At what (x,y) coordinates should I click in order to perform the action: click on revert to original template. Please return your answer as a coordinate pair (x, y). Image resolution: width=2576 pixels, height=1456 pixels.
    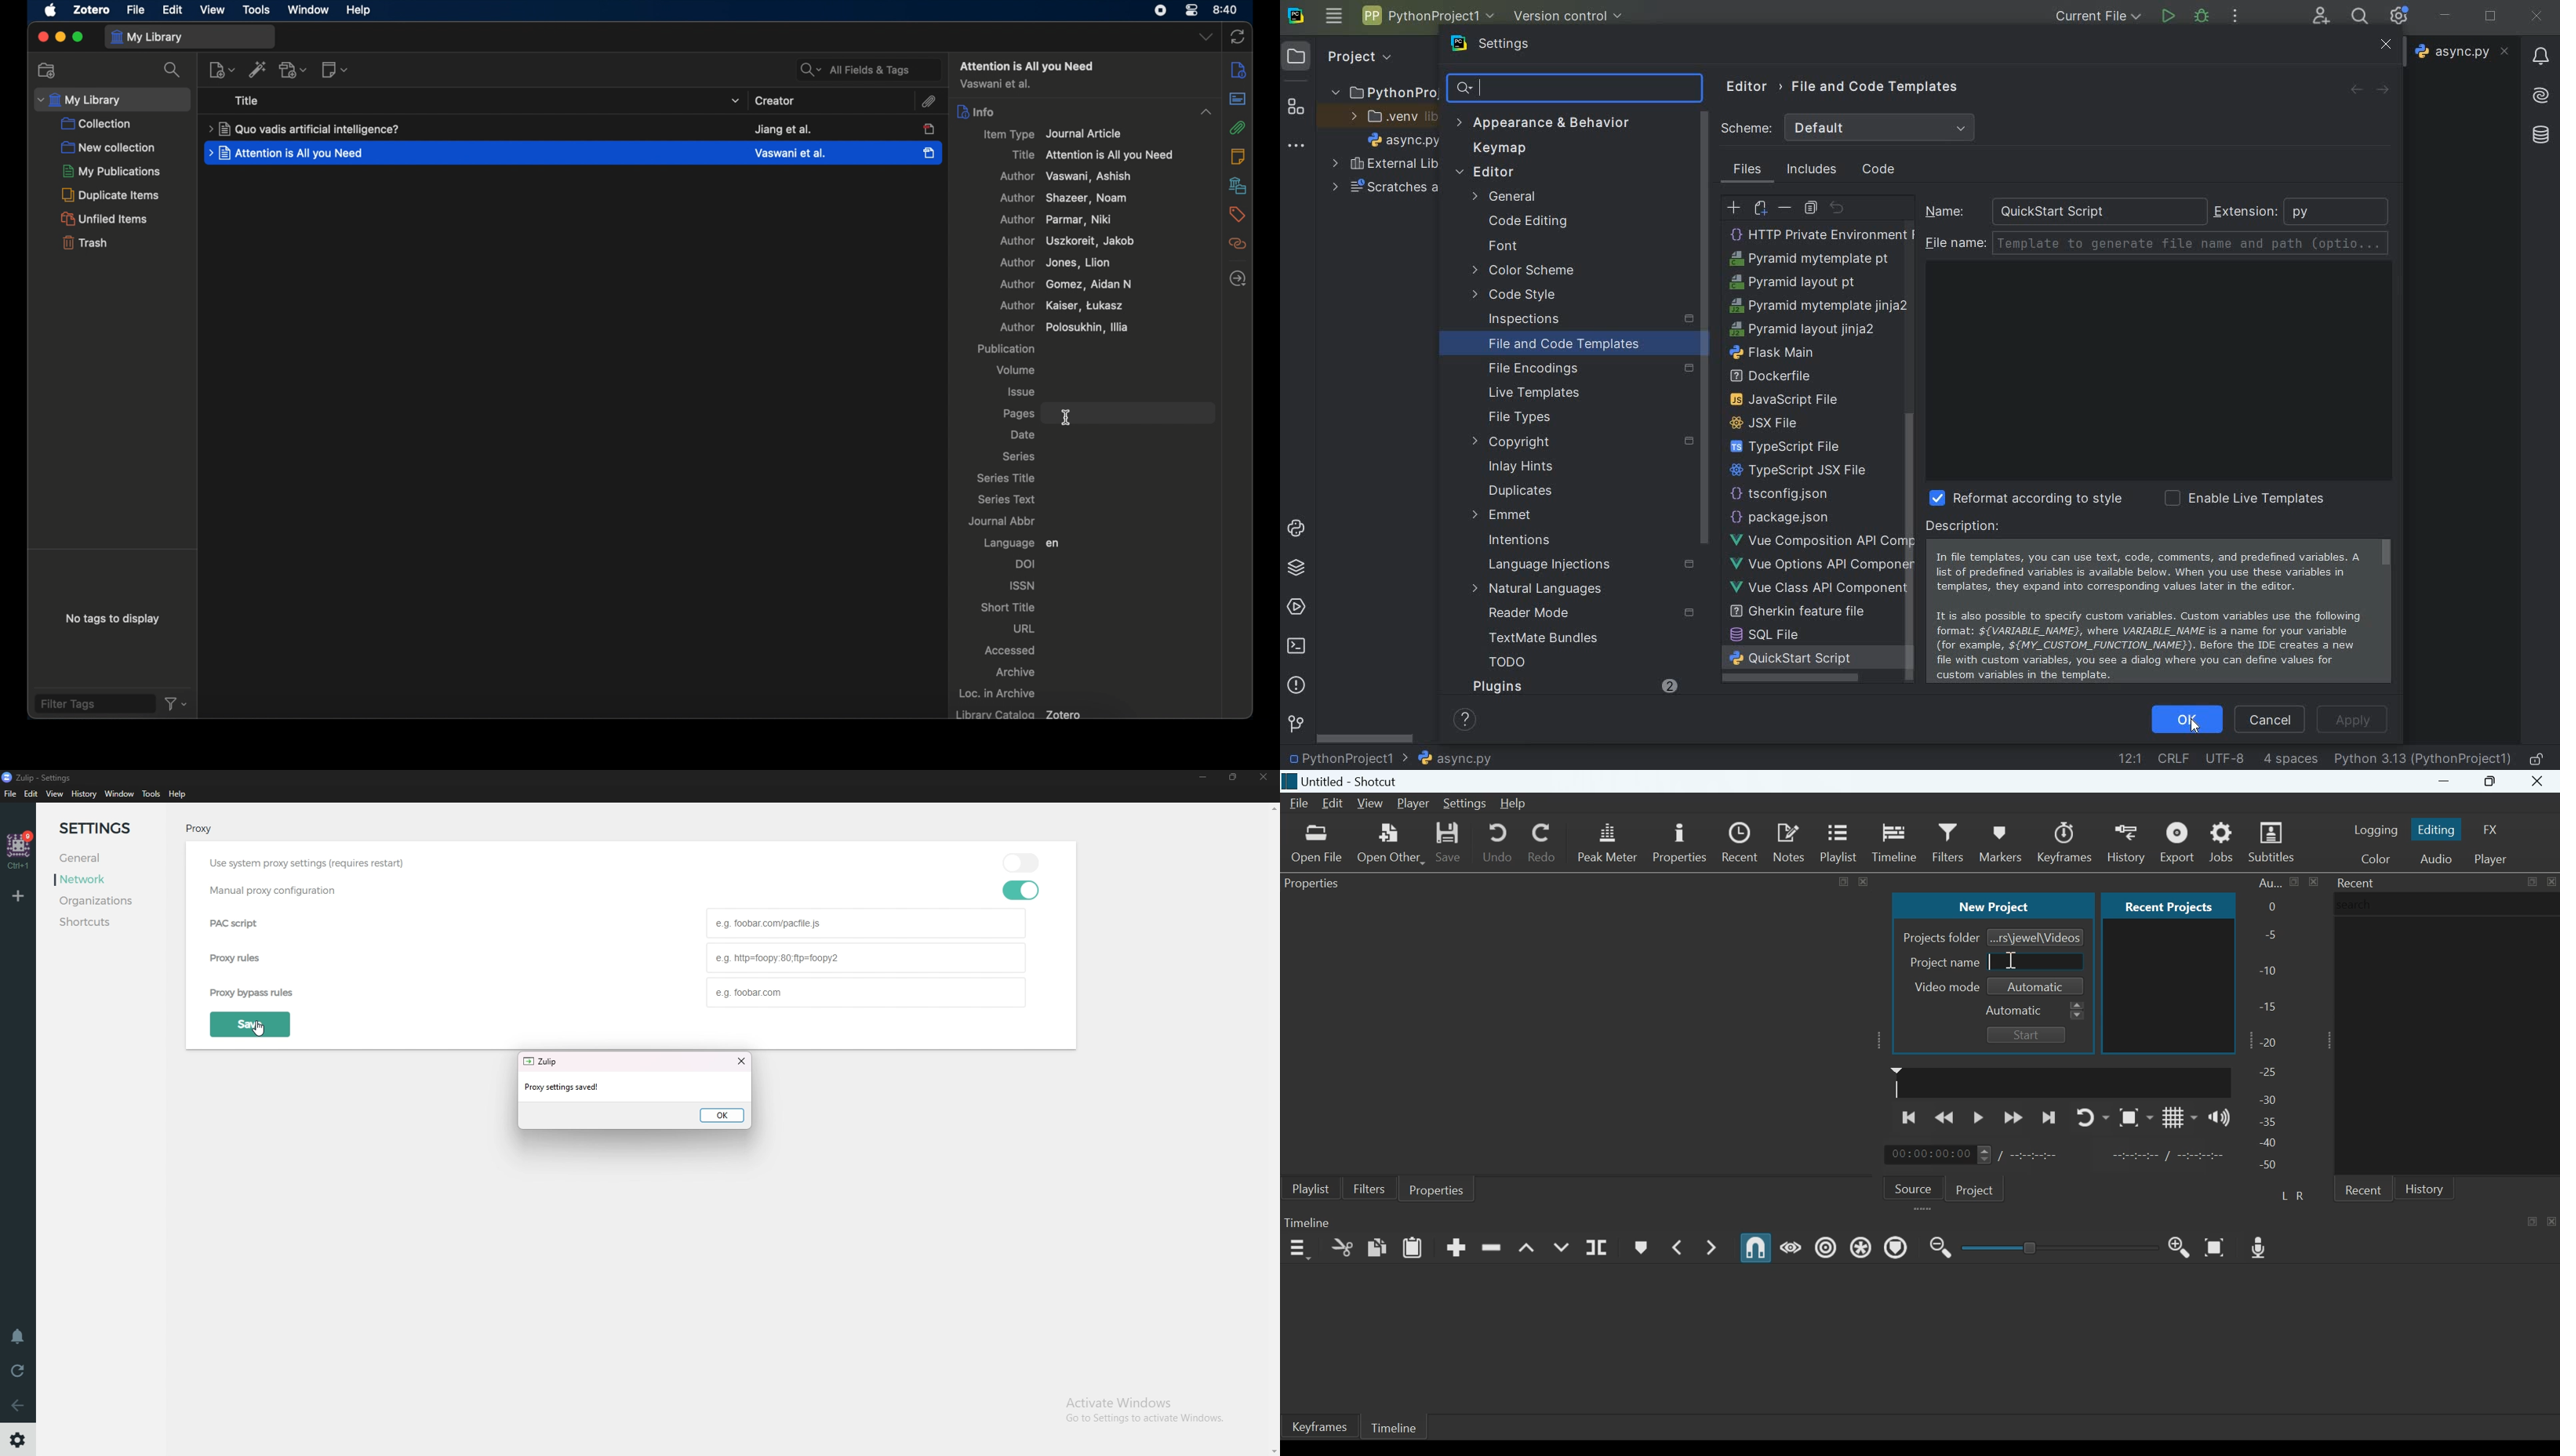
    Looking at the image, I should click on (1838, 208).